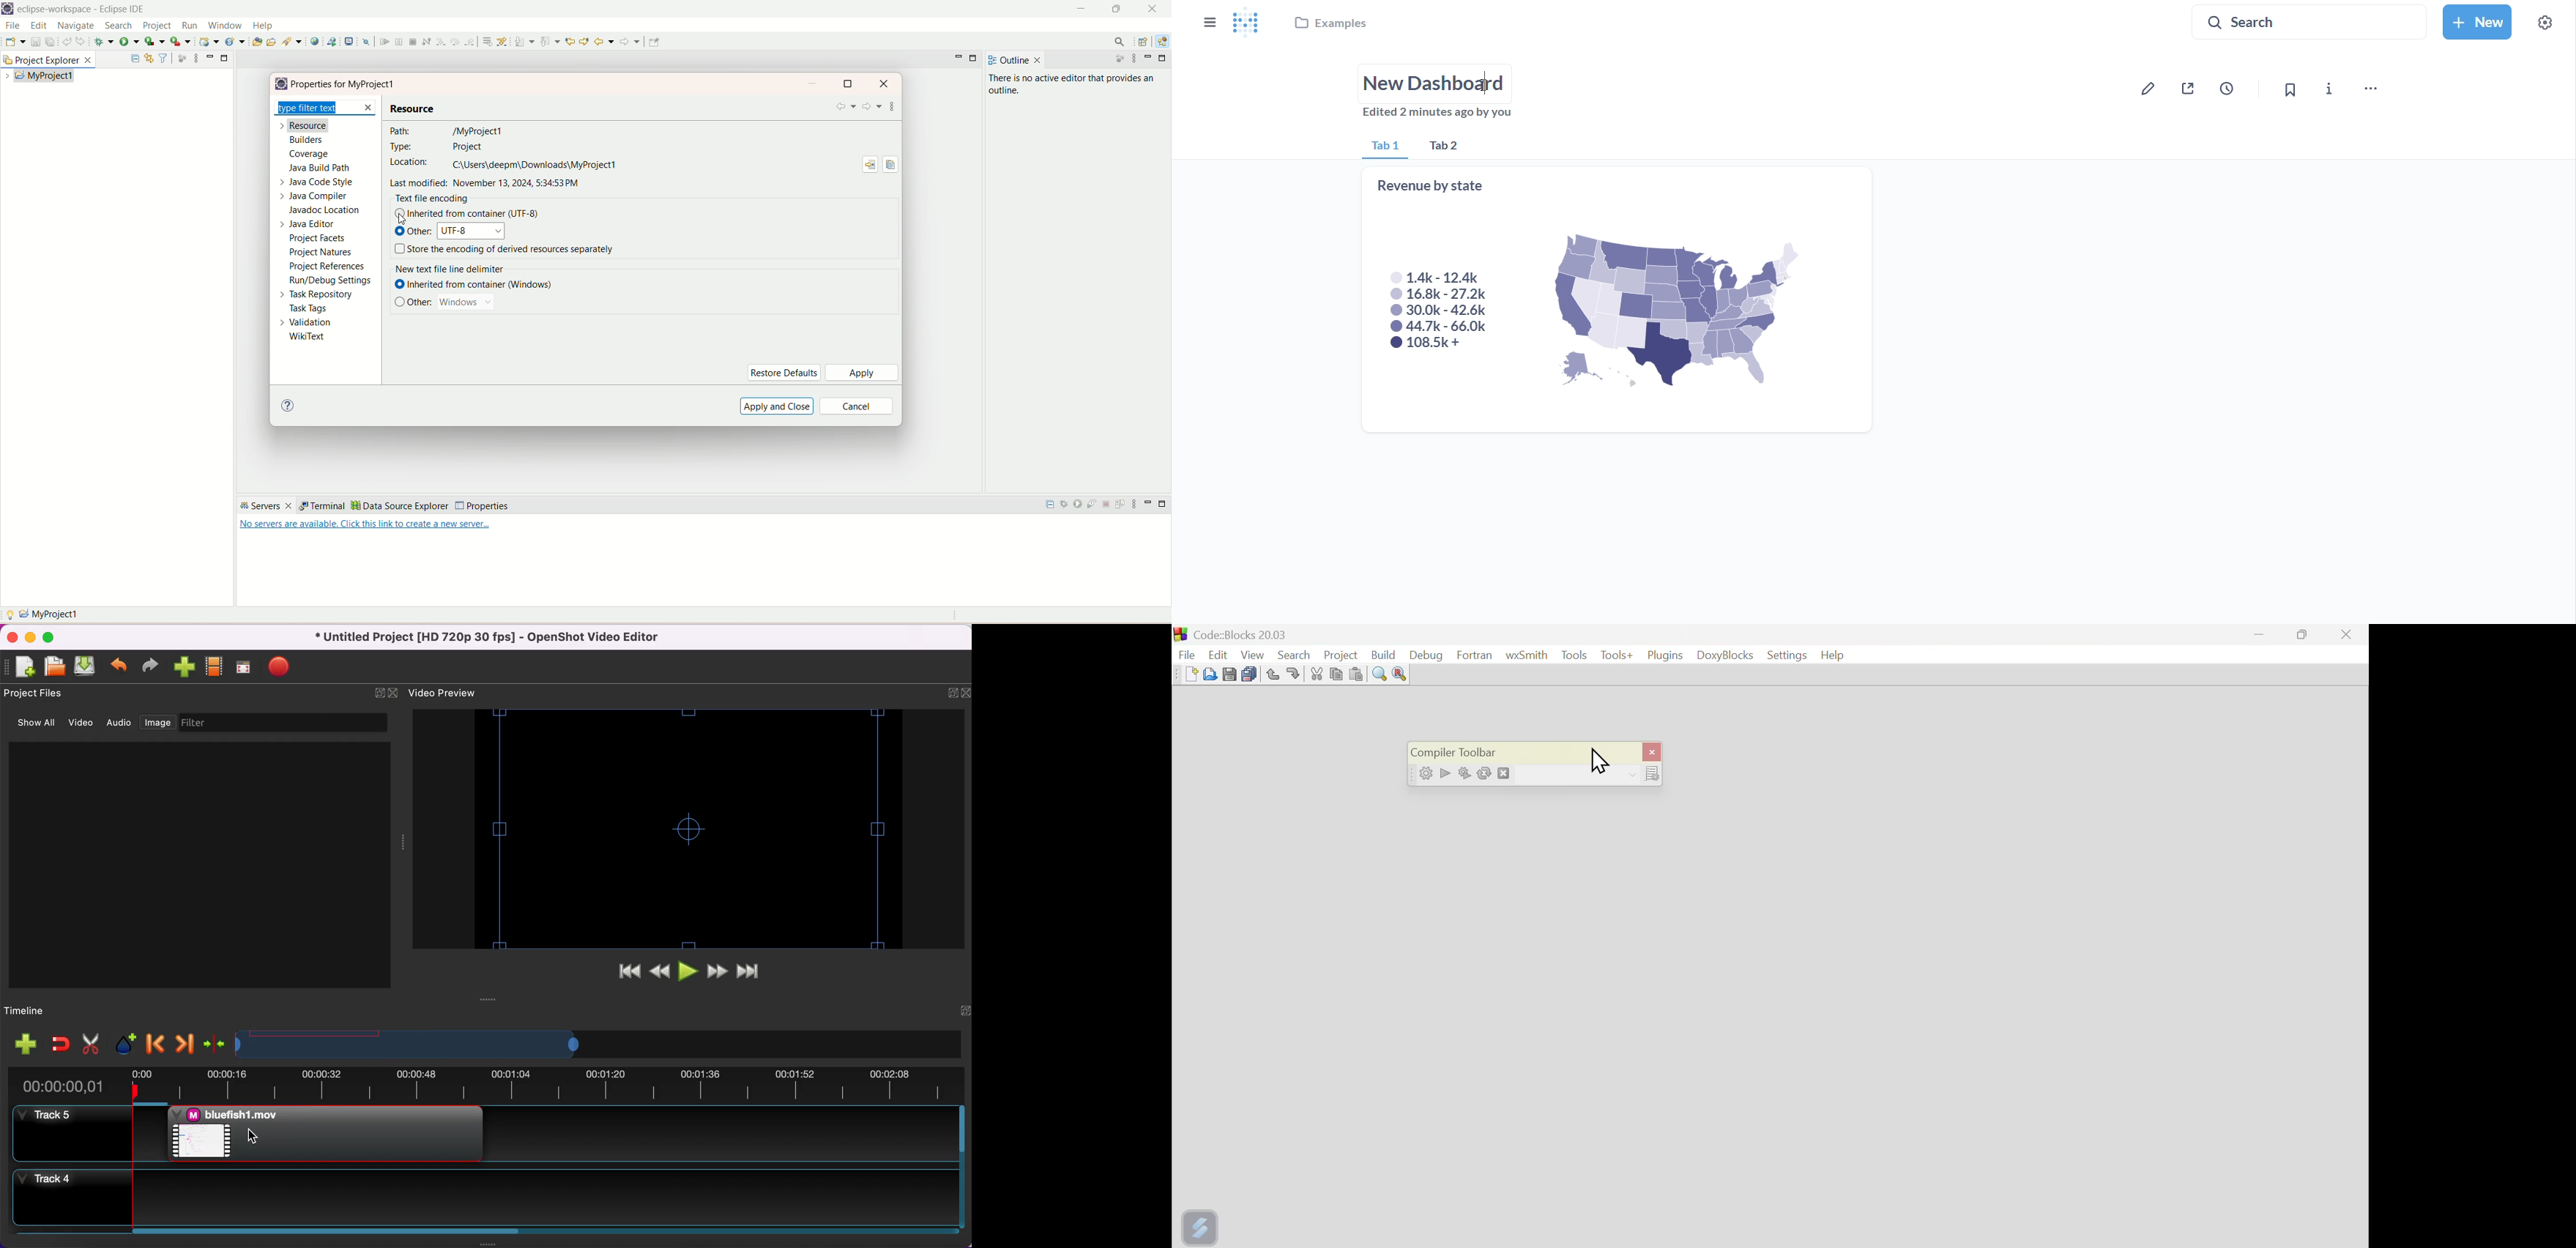  I want to click on start the server in debug mode, so click(1065, 506).